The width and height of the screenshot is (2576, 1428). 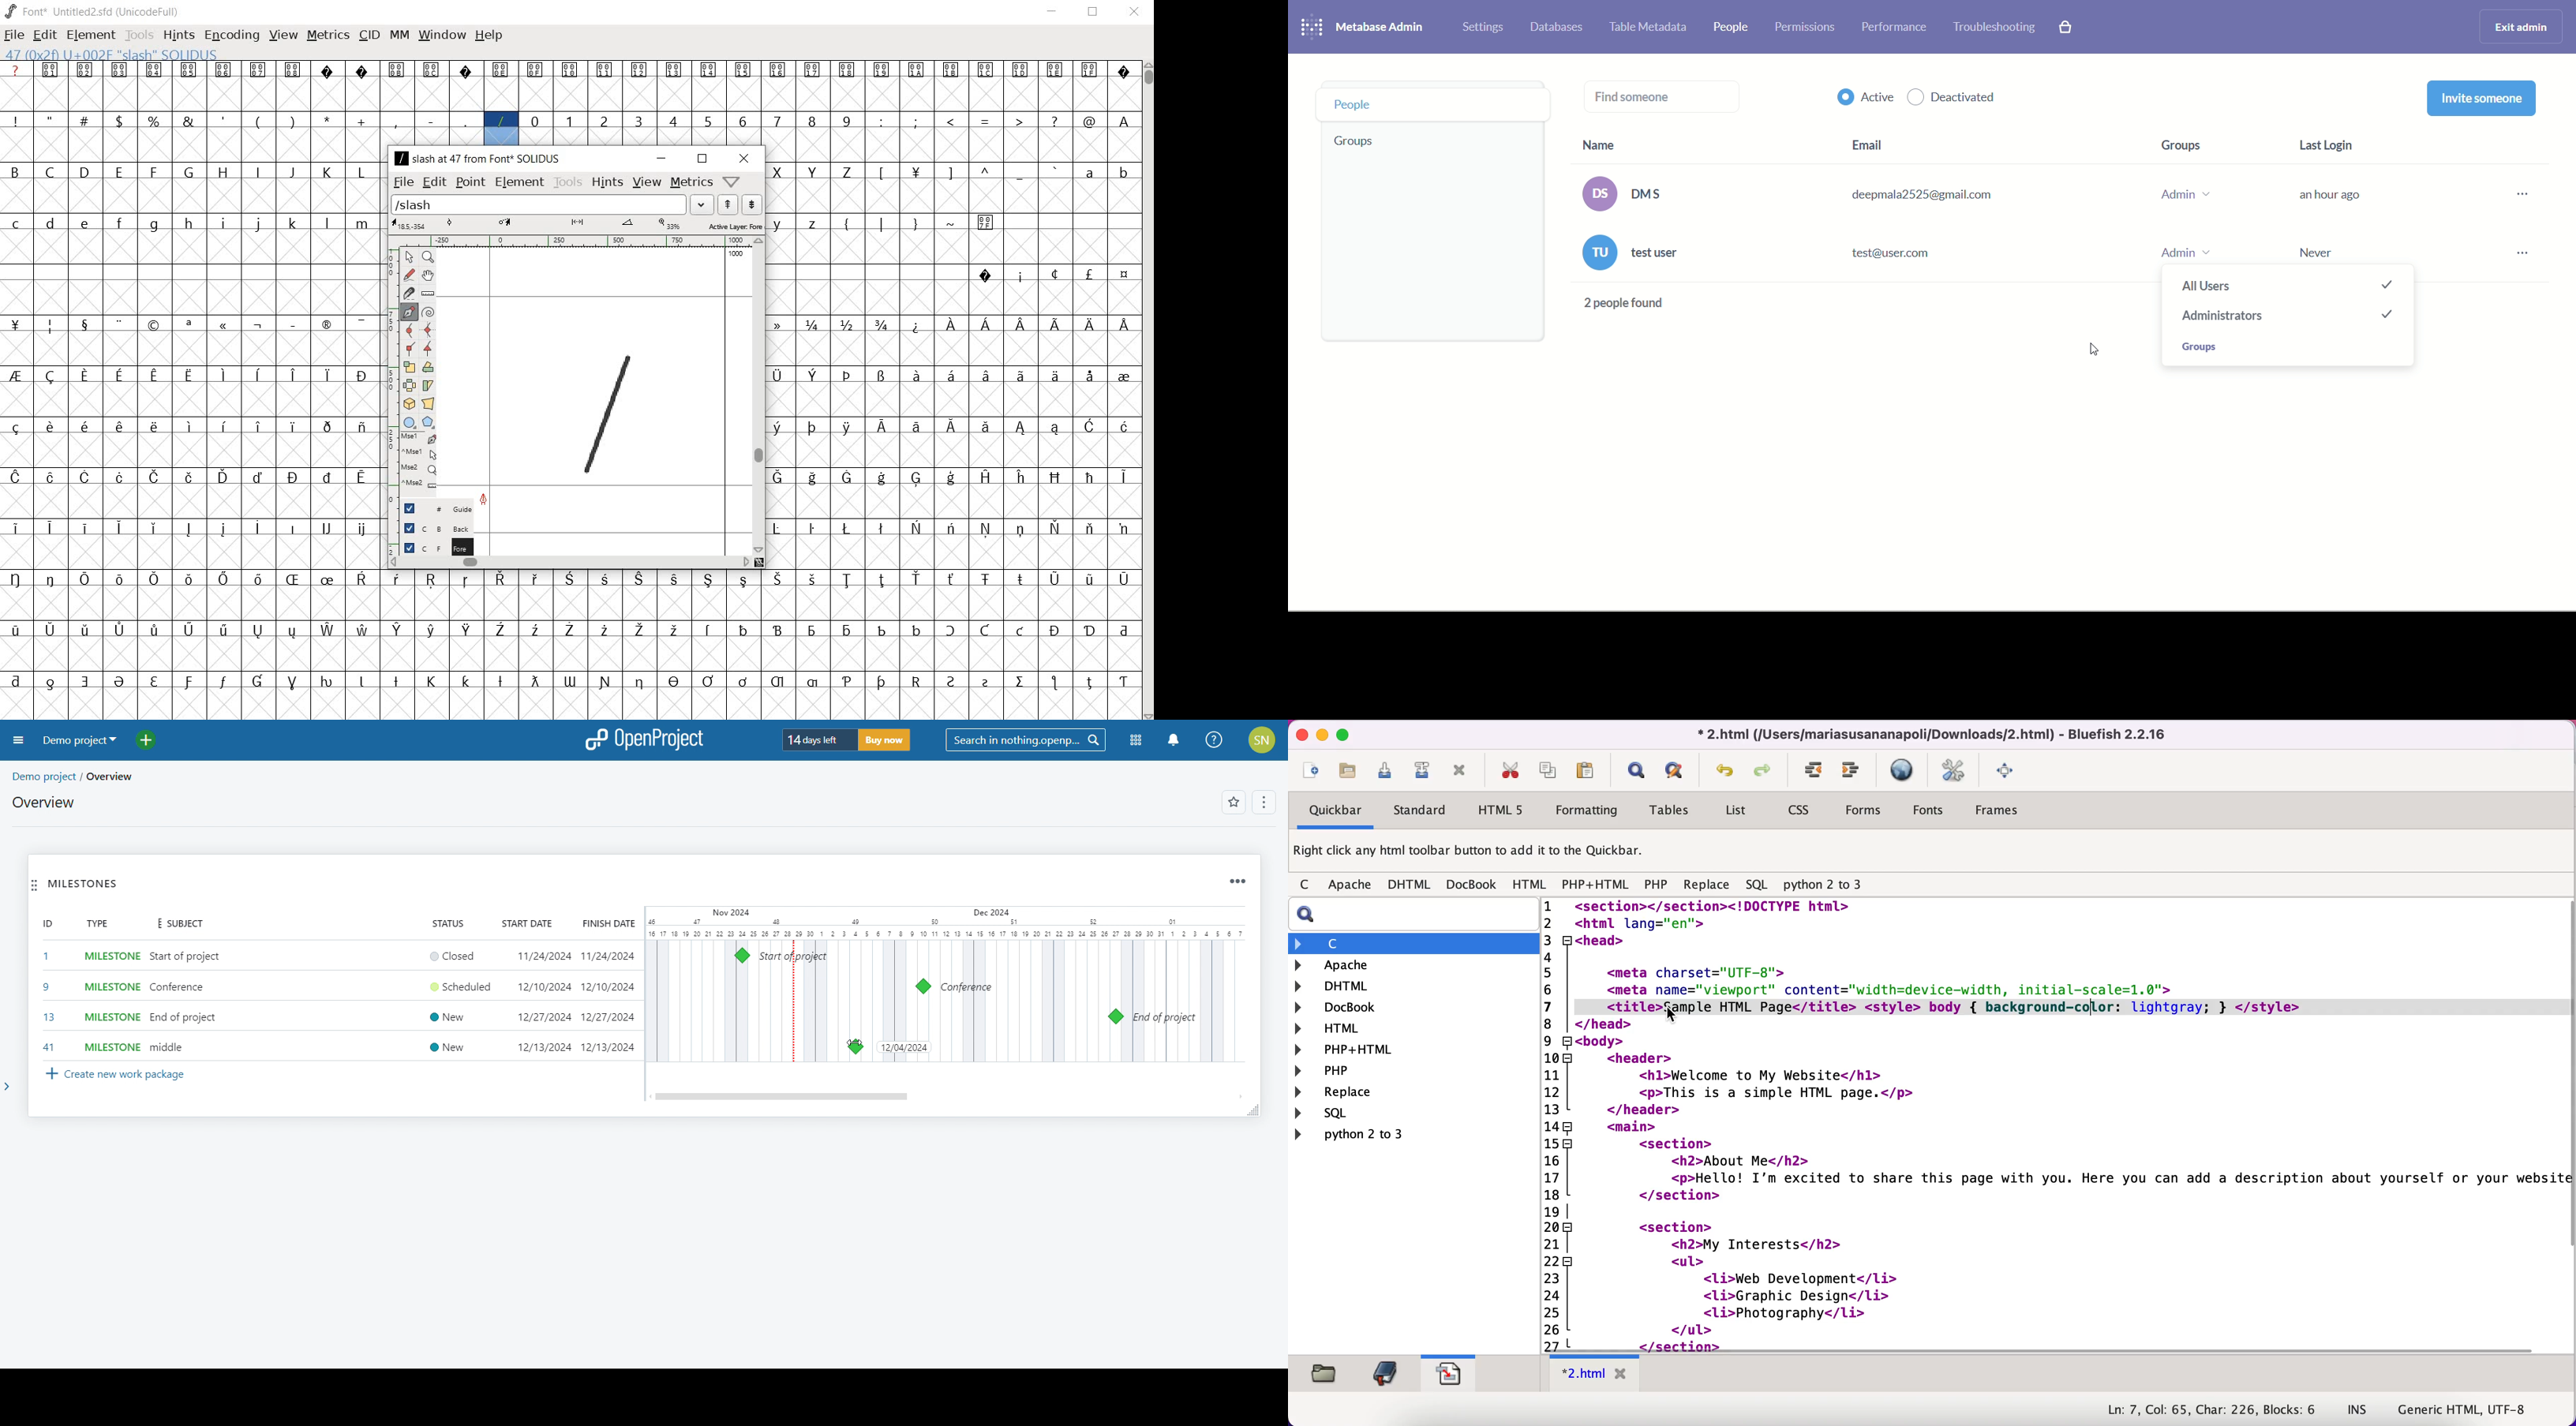 I want to click on set status, so click(x=457, y=1002).